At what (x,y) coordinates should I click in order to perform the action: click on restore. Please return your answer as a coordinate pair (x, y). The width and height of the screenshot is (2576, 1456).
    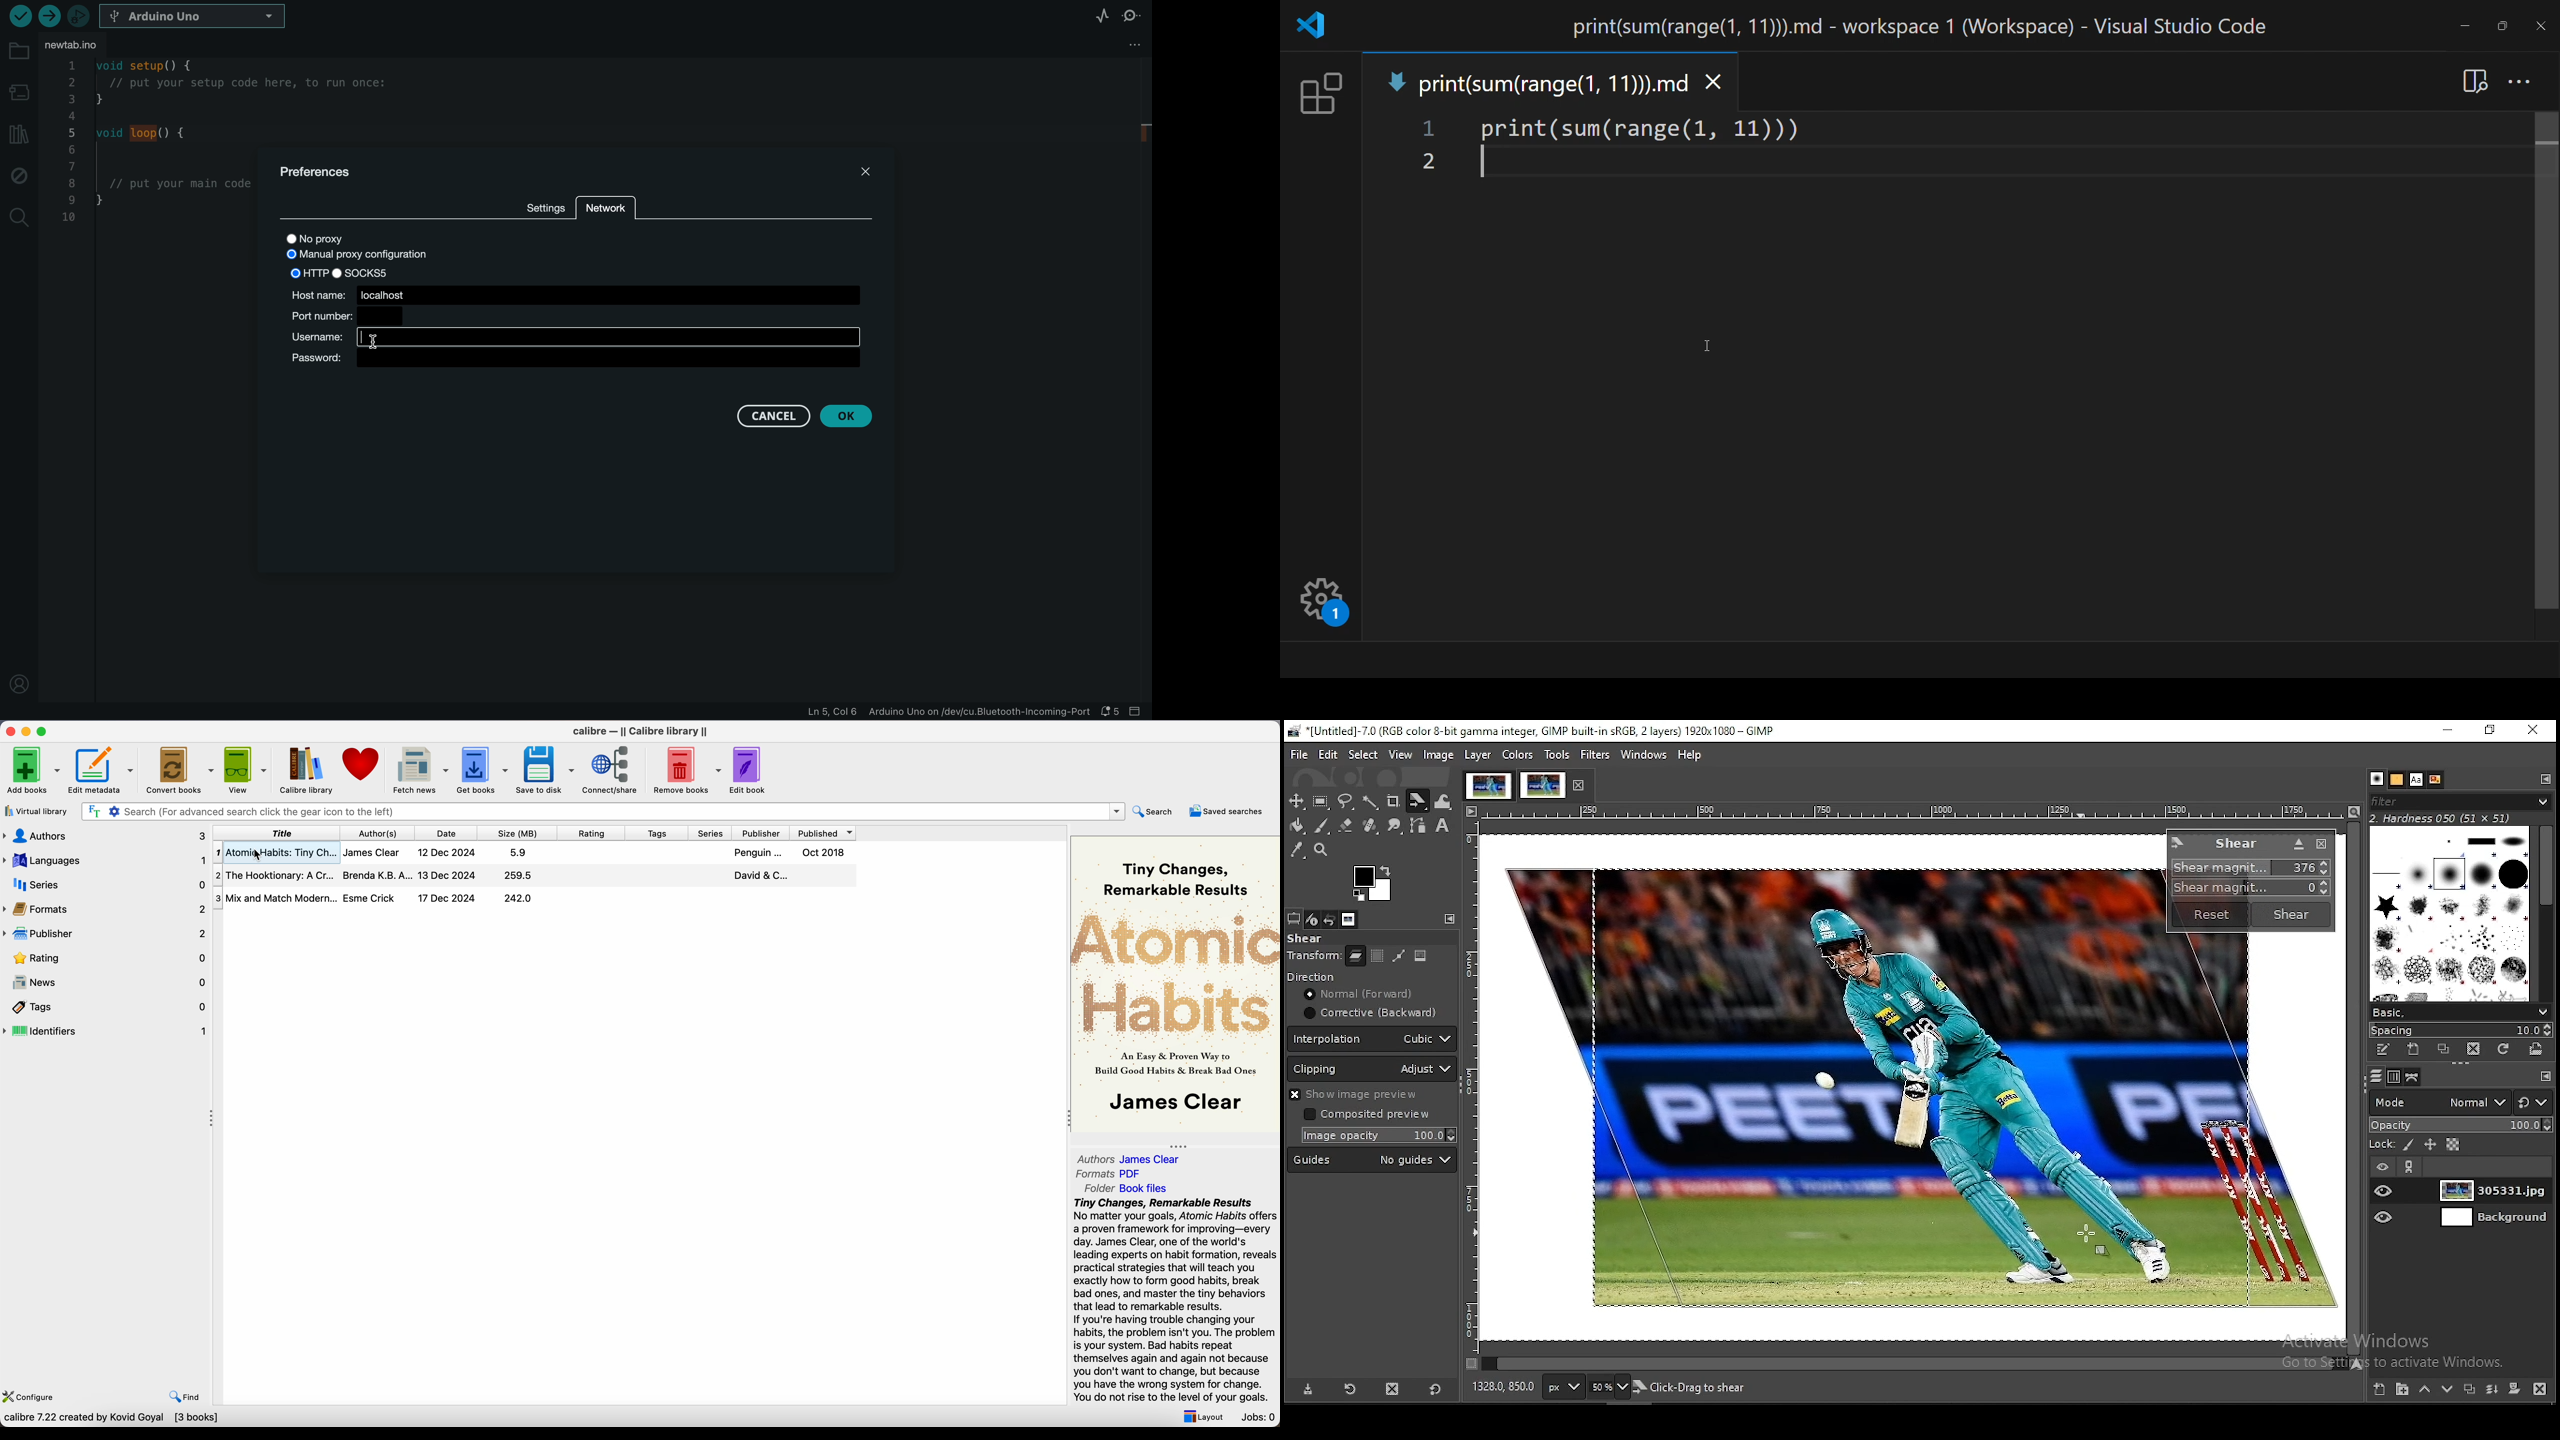
    Looking at the image, I should click on (2491, 732).